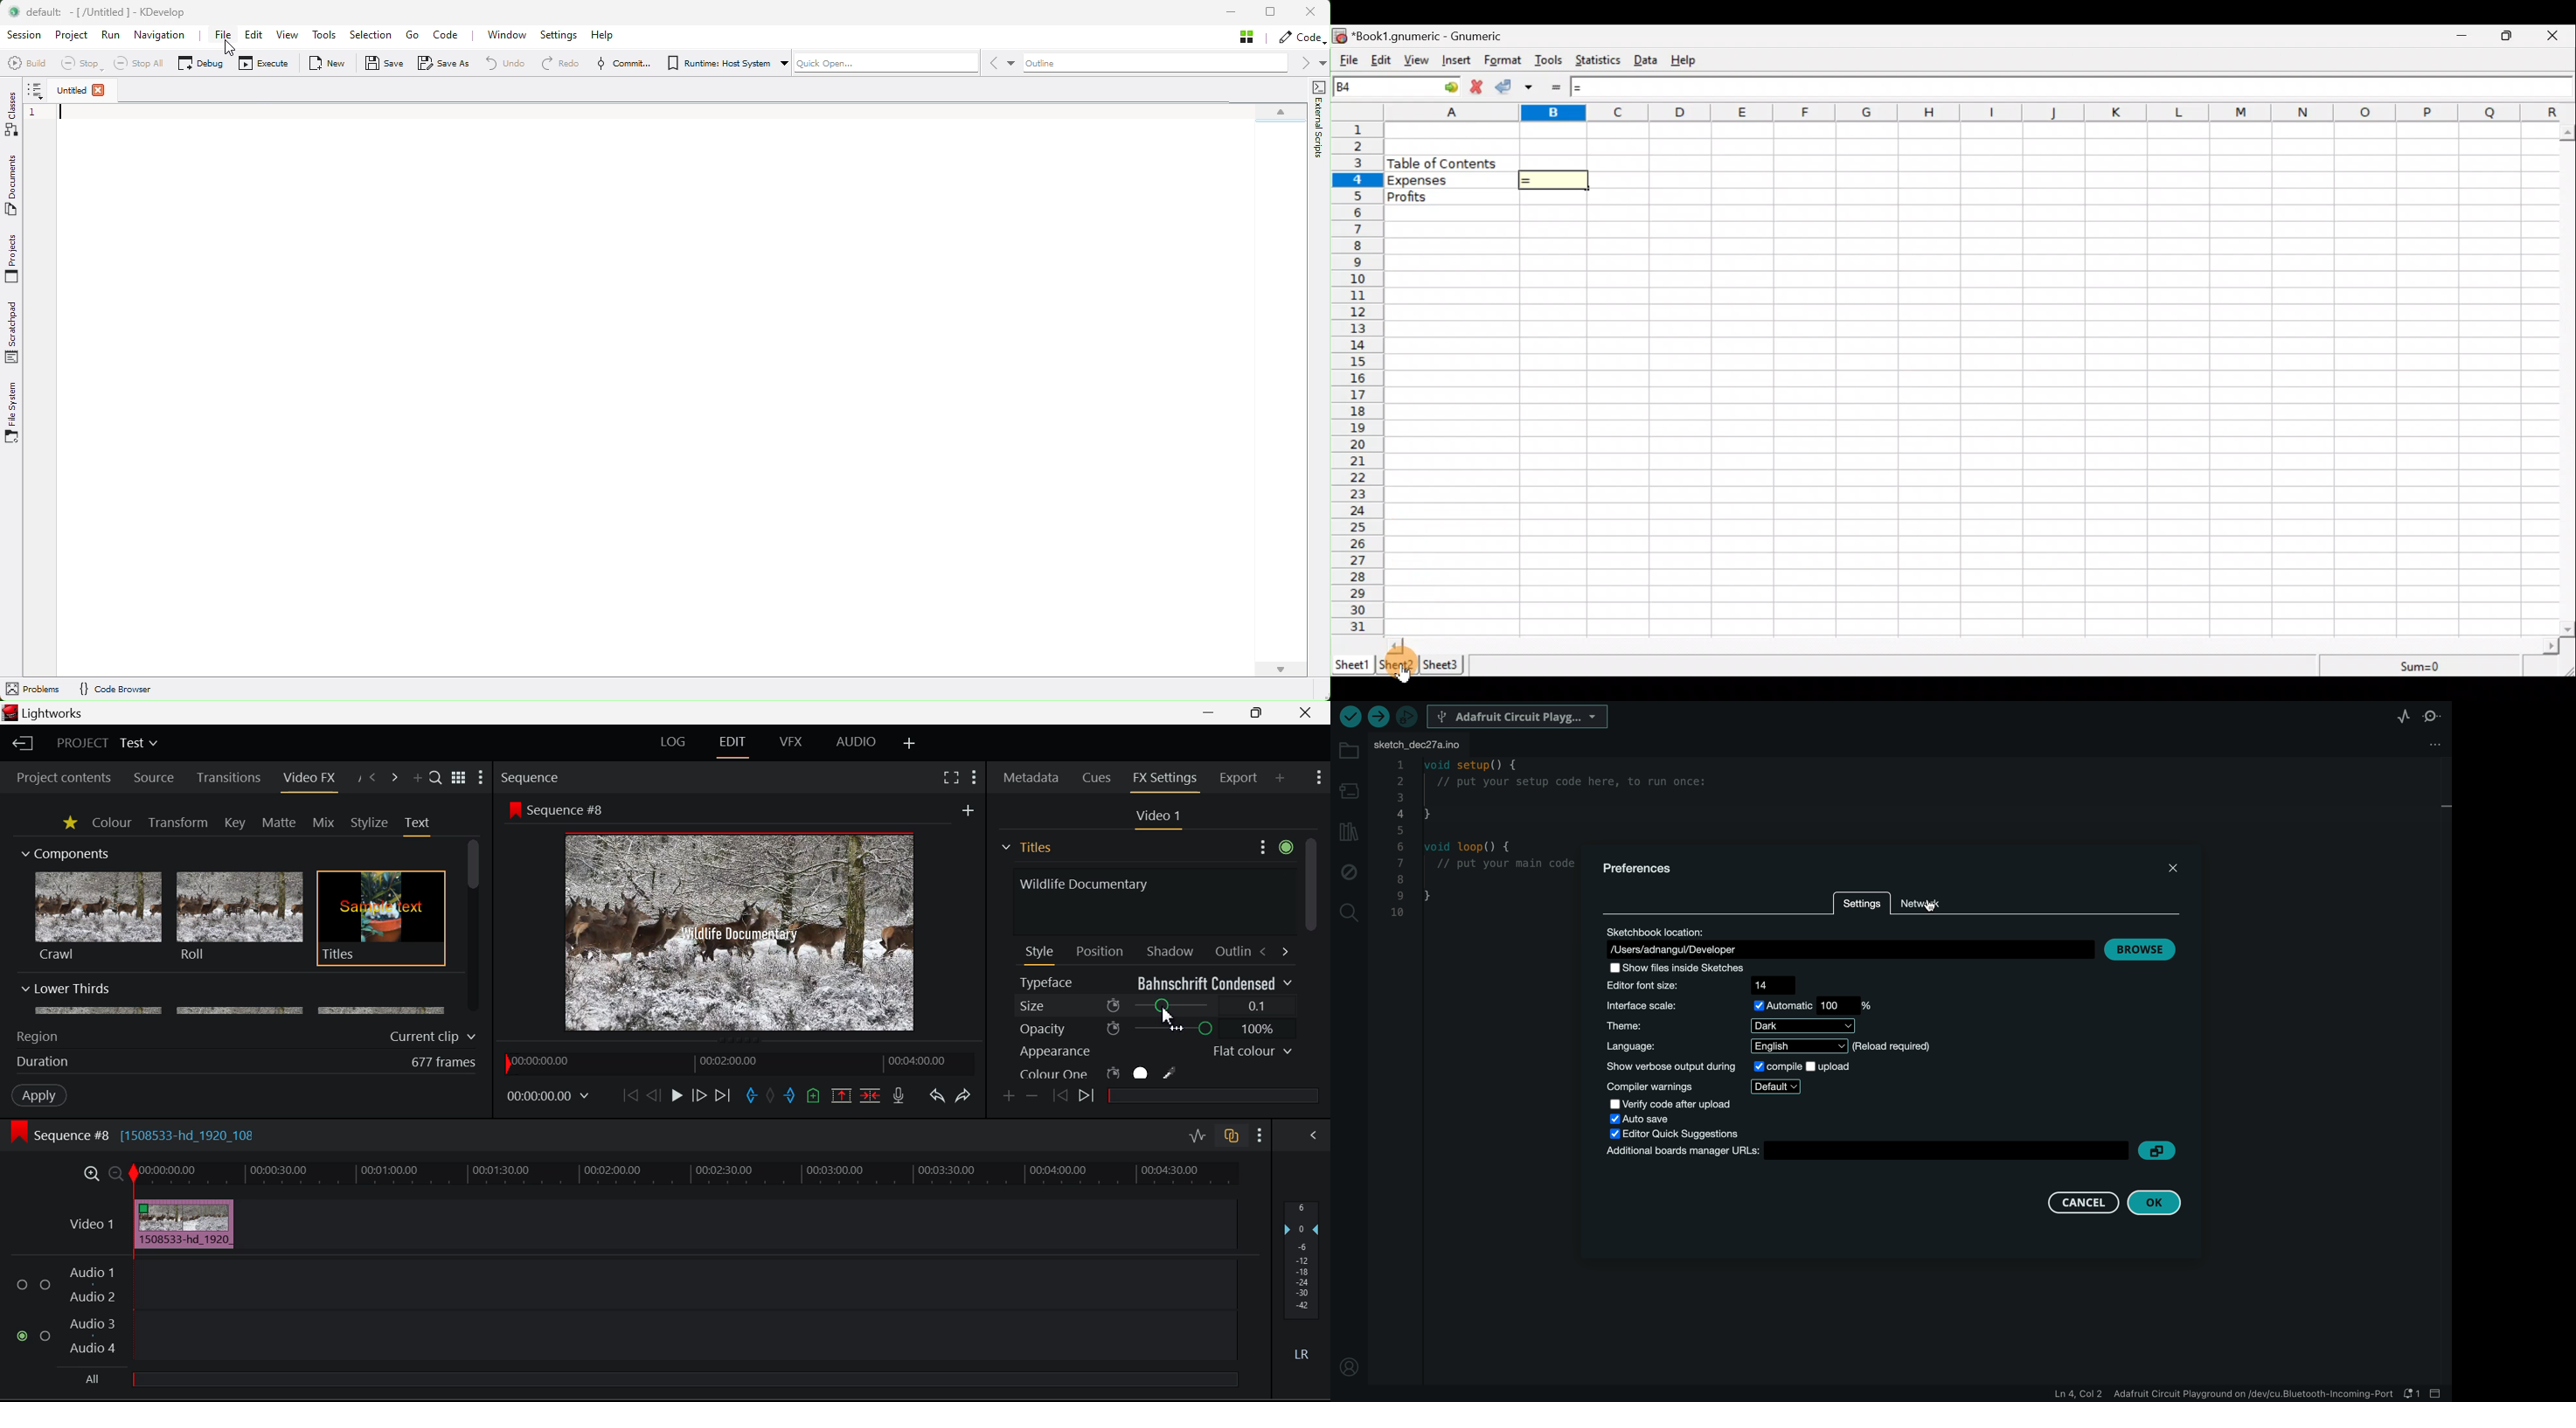 Image resolution: width=2576 pixels, height=1428 pixels. What do you see at coordinates (2422, 667) in the screenshot?
I see `Sum=0` at bounding box center [2422, 667].